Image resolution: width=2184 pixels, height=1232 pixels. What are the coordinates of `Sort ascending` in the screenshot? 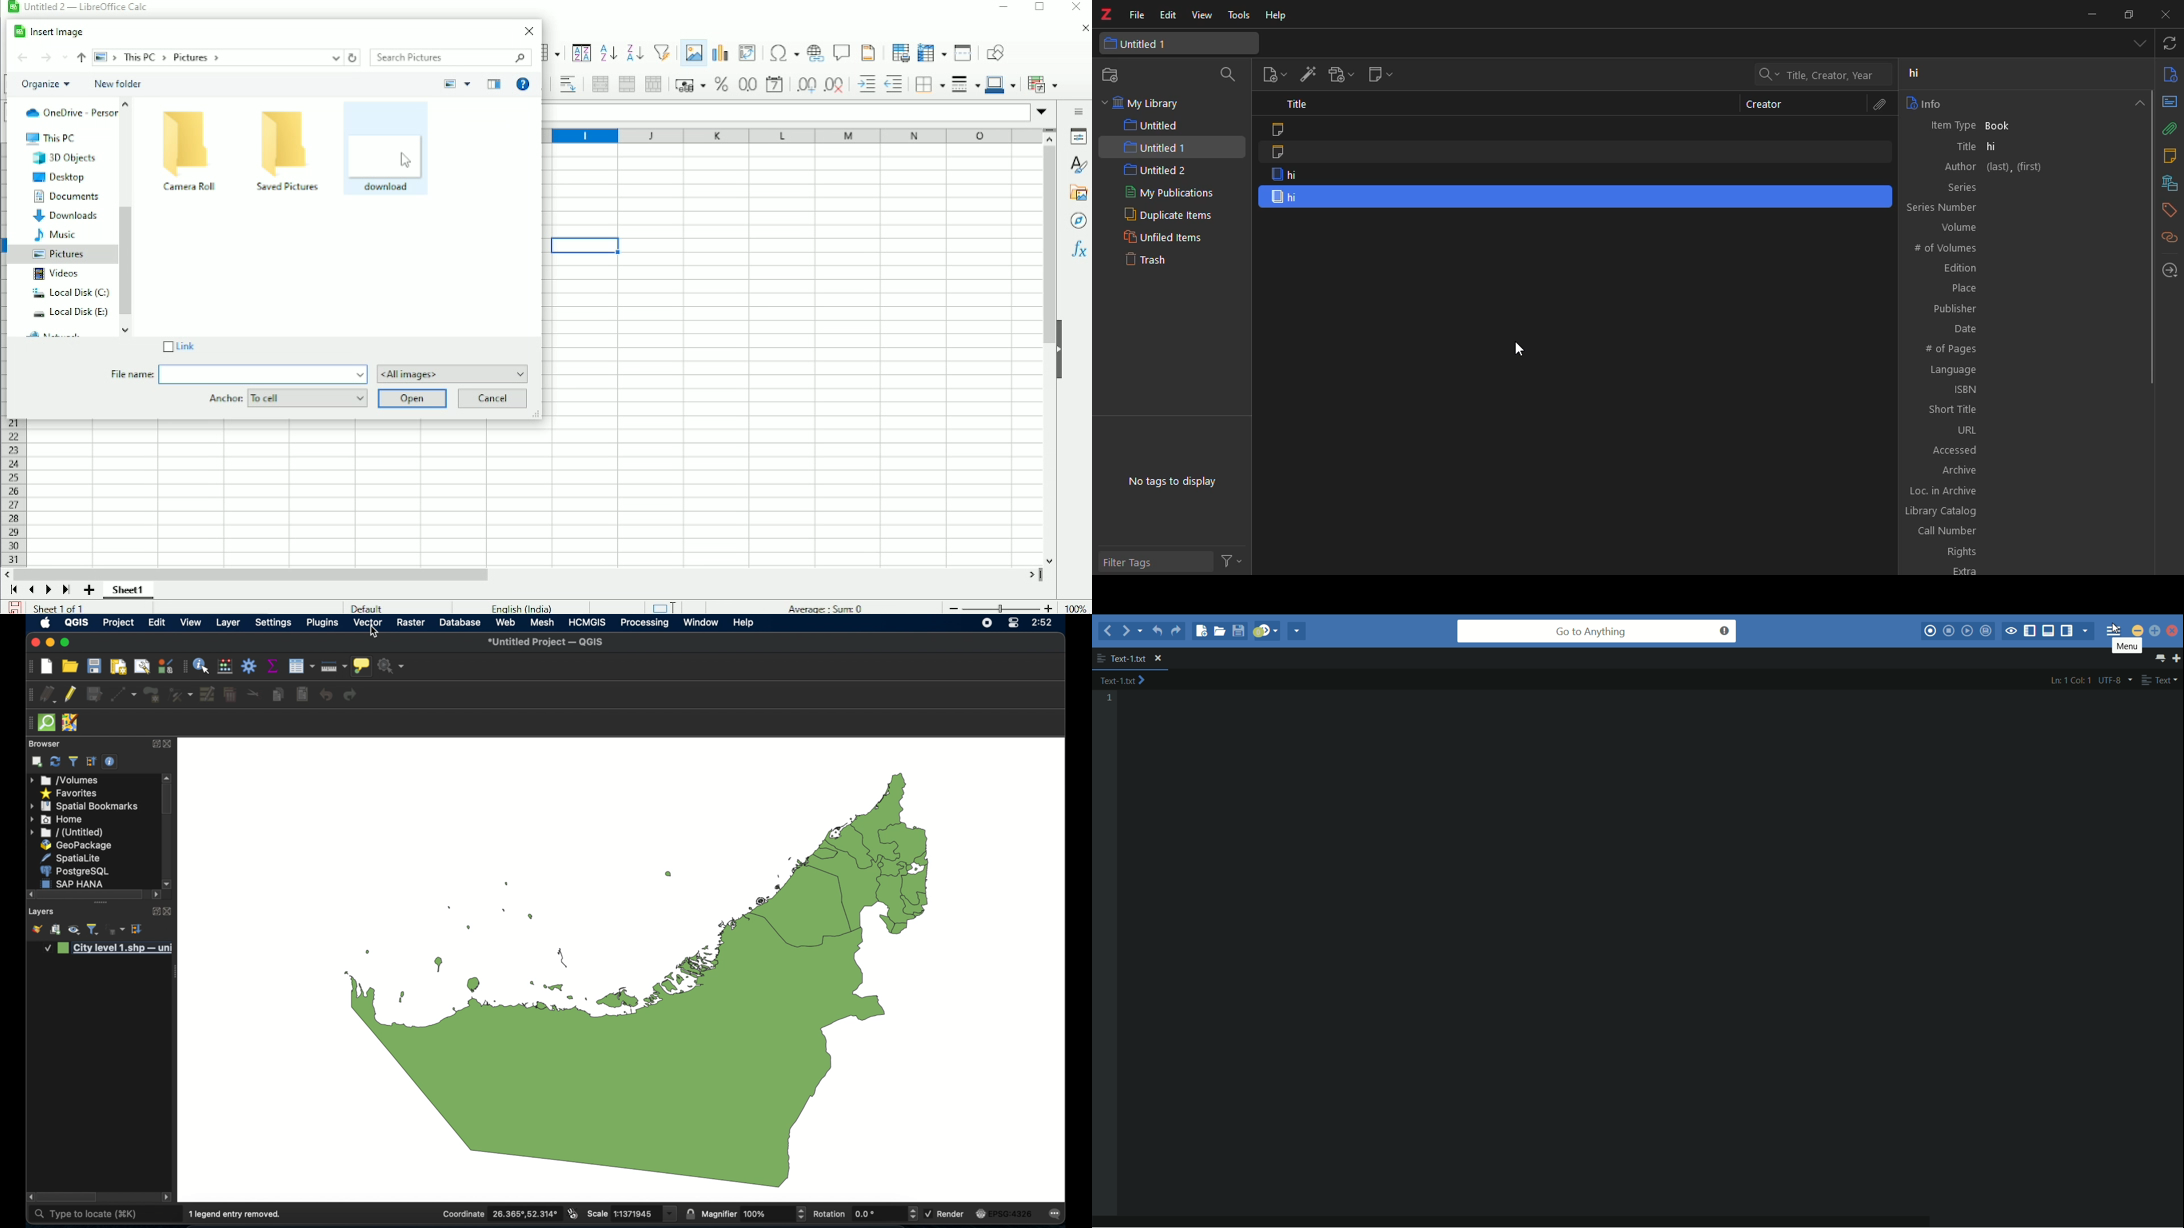 It's located at (607, 53).